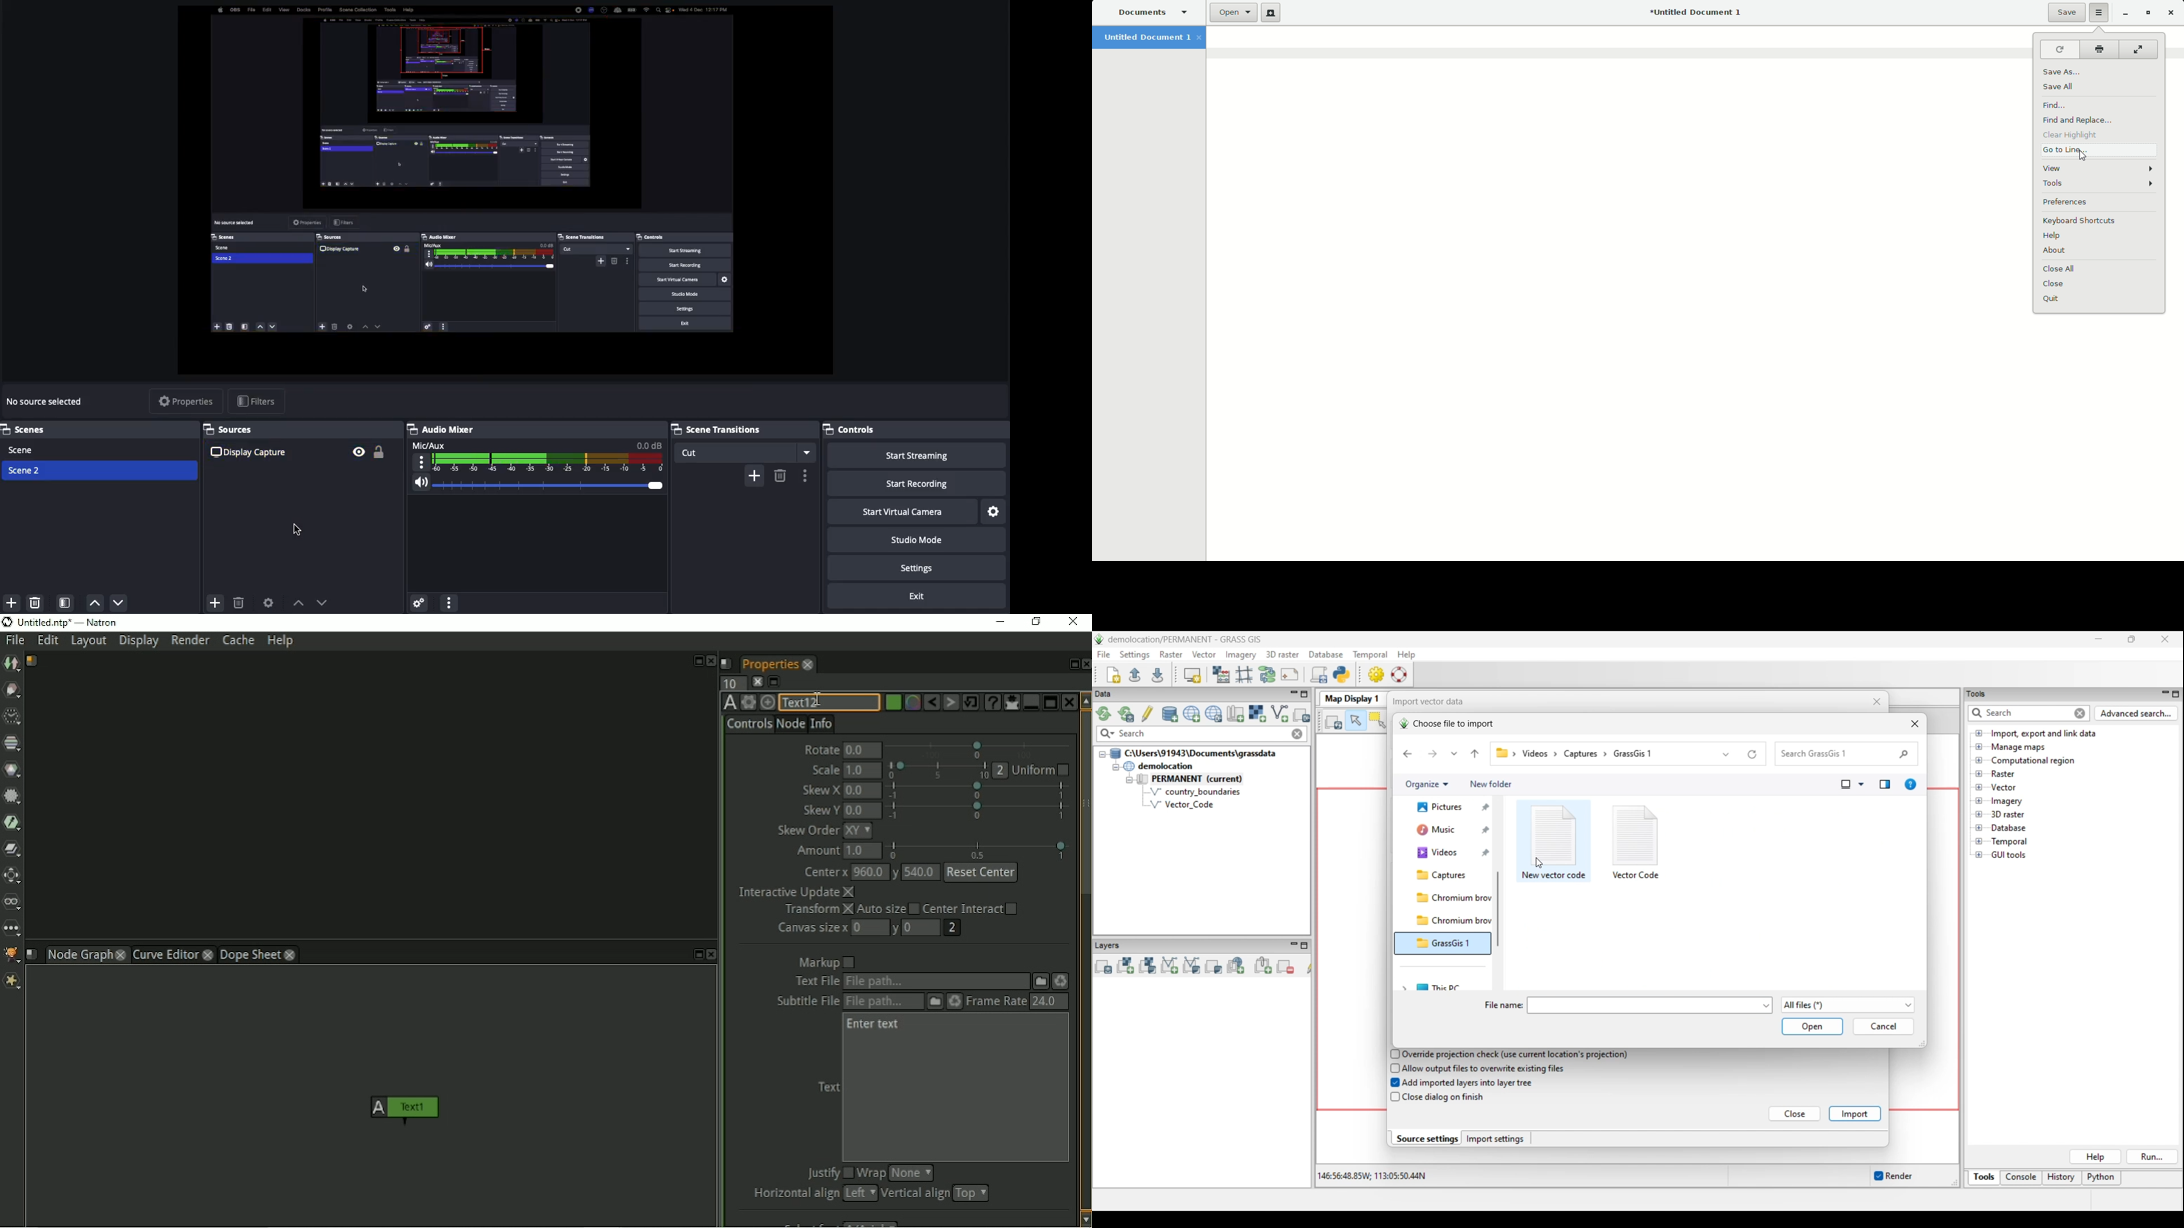  I want to click on next, so click(326, 602).